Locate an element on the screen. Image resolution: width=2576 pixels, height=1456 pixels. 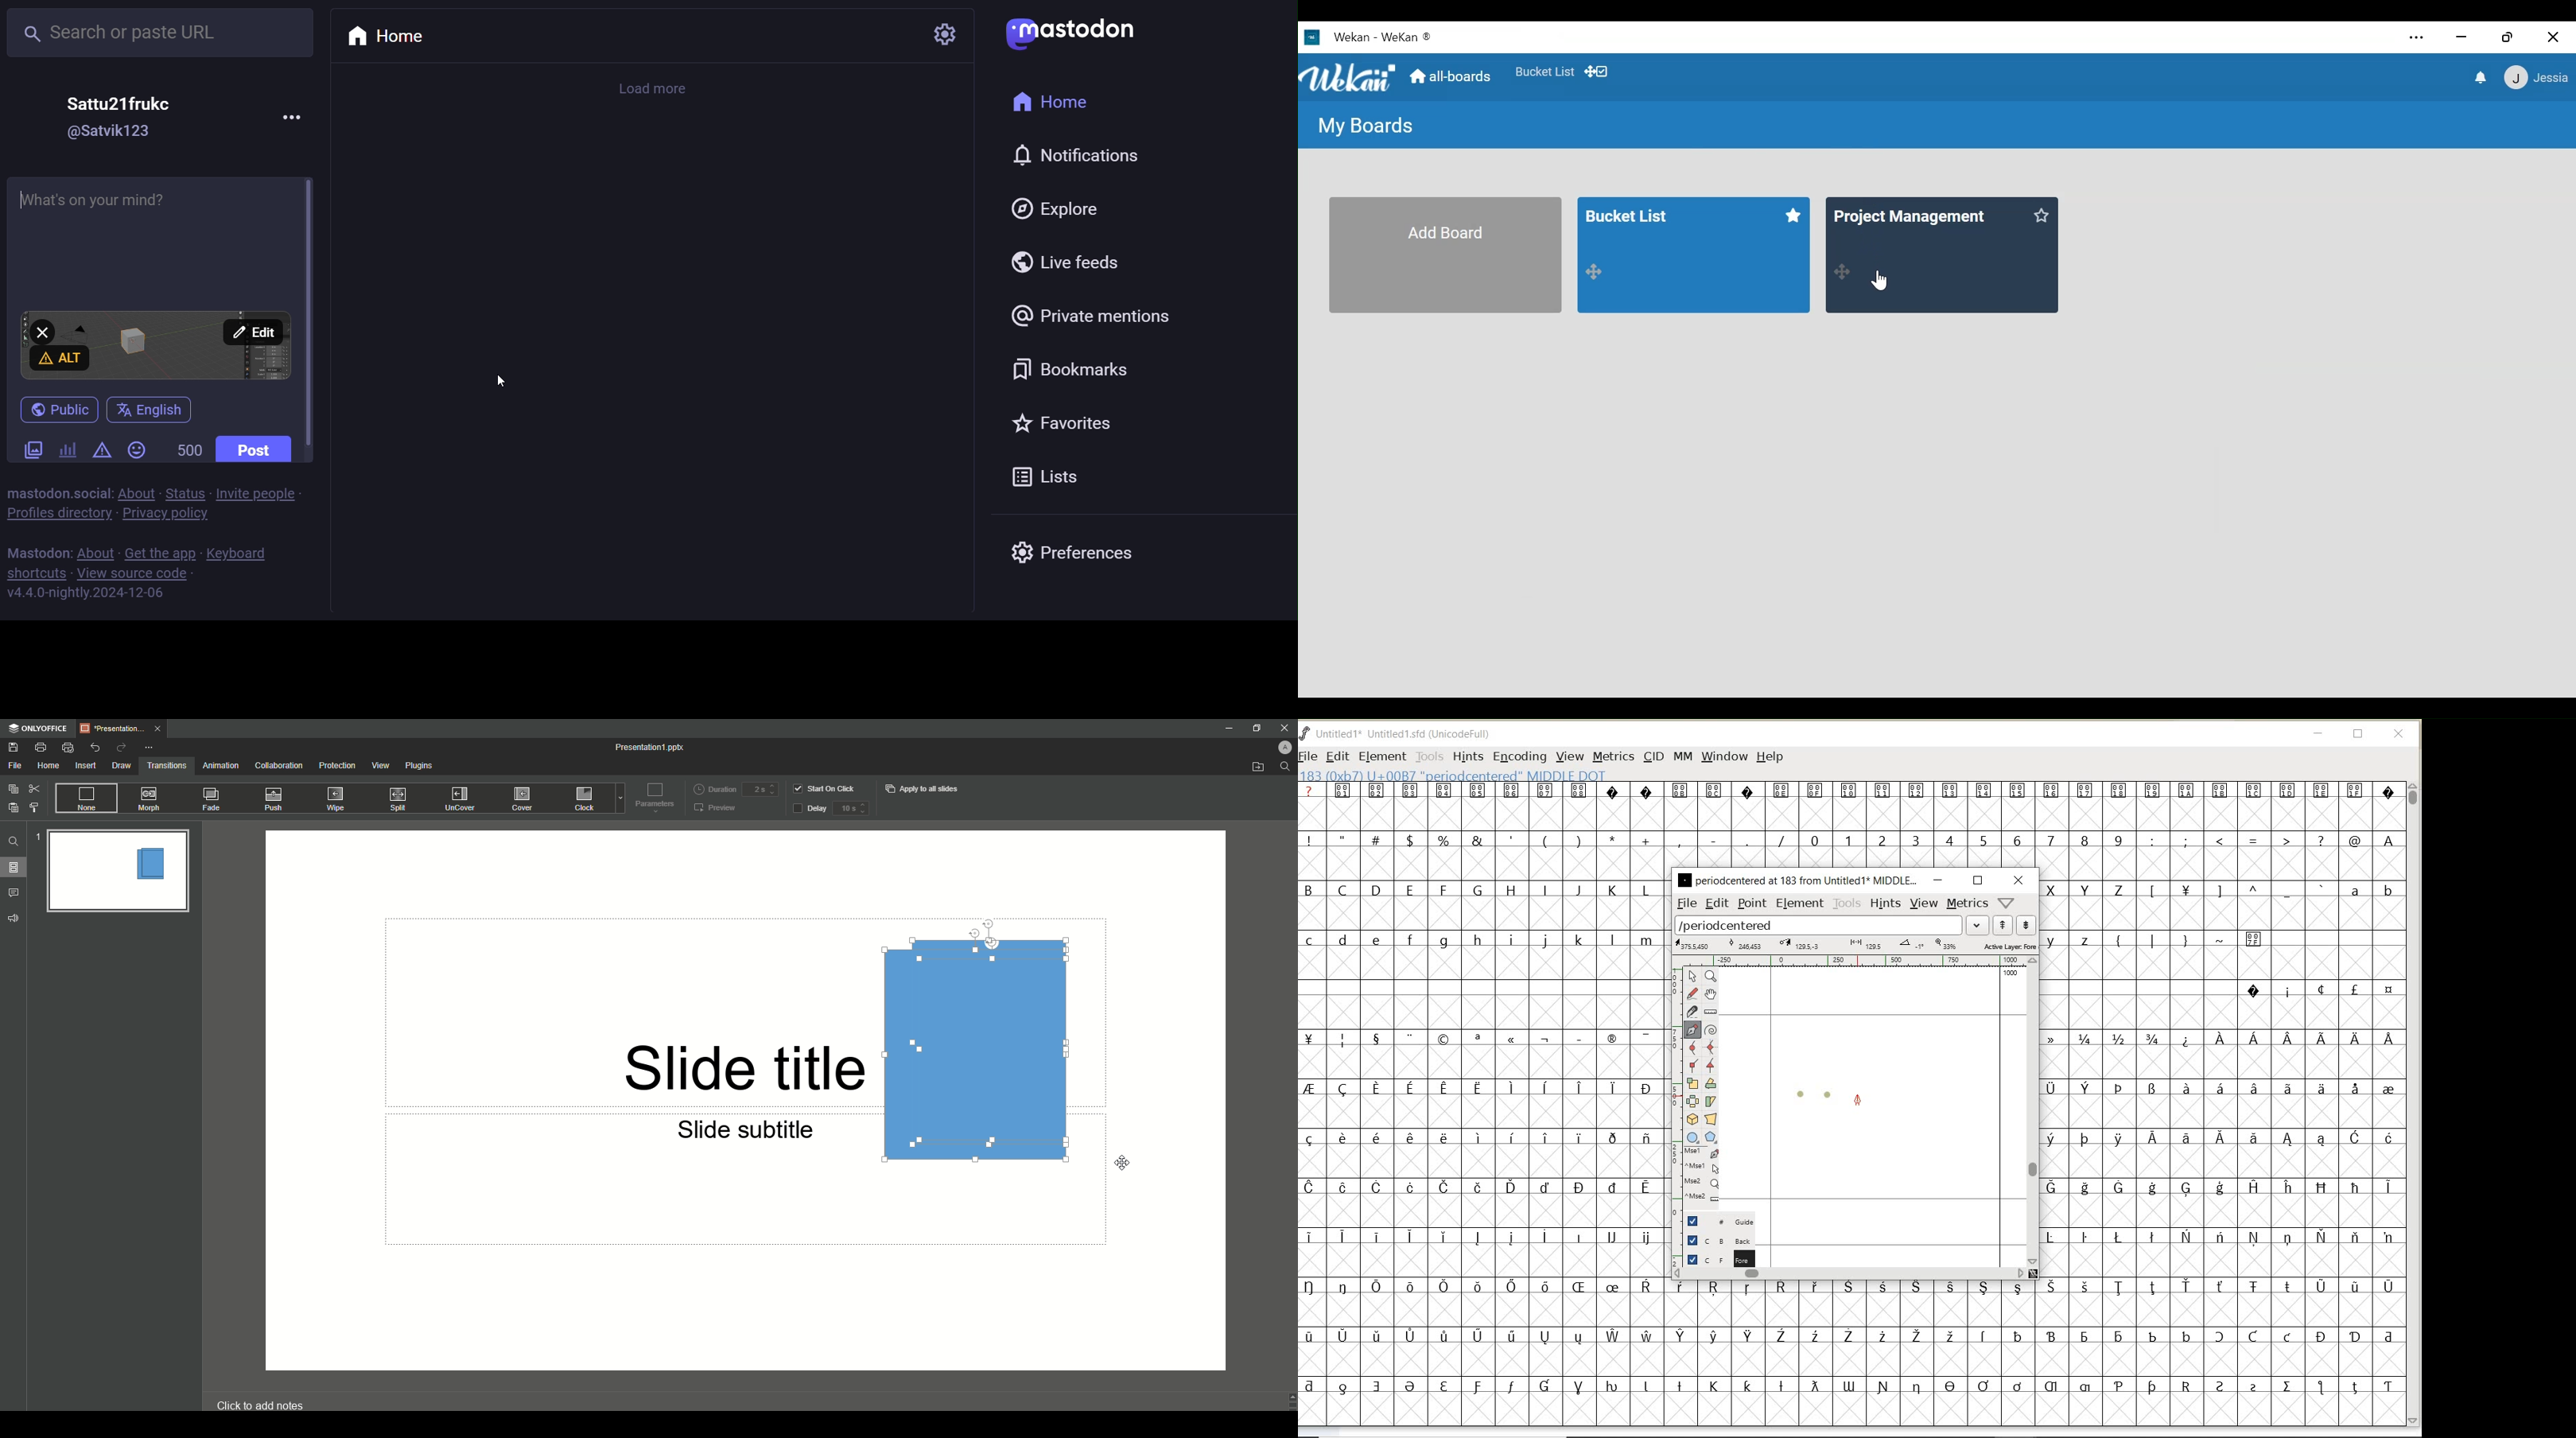
None is located at coordinates (85, 799).